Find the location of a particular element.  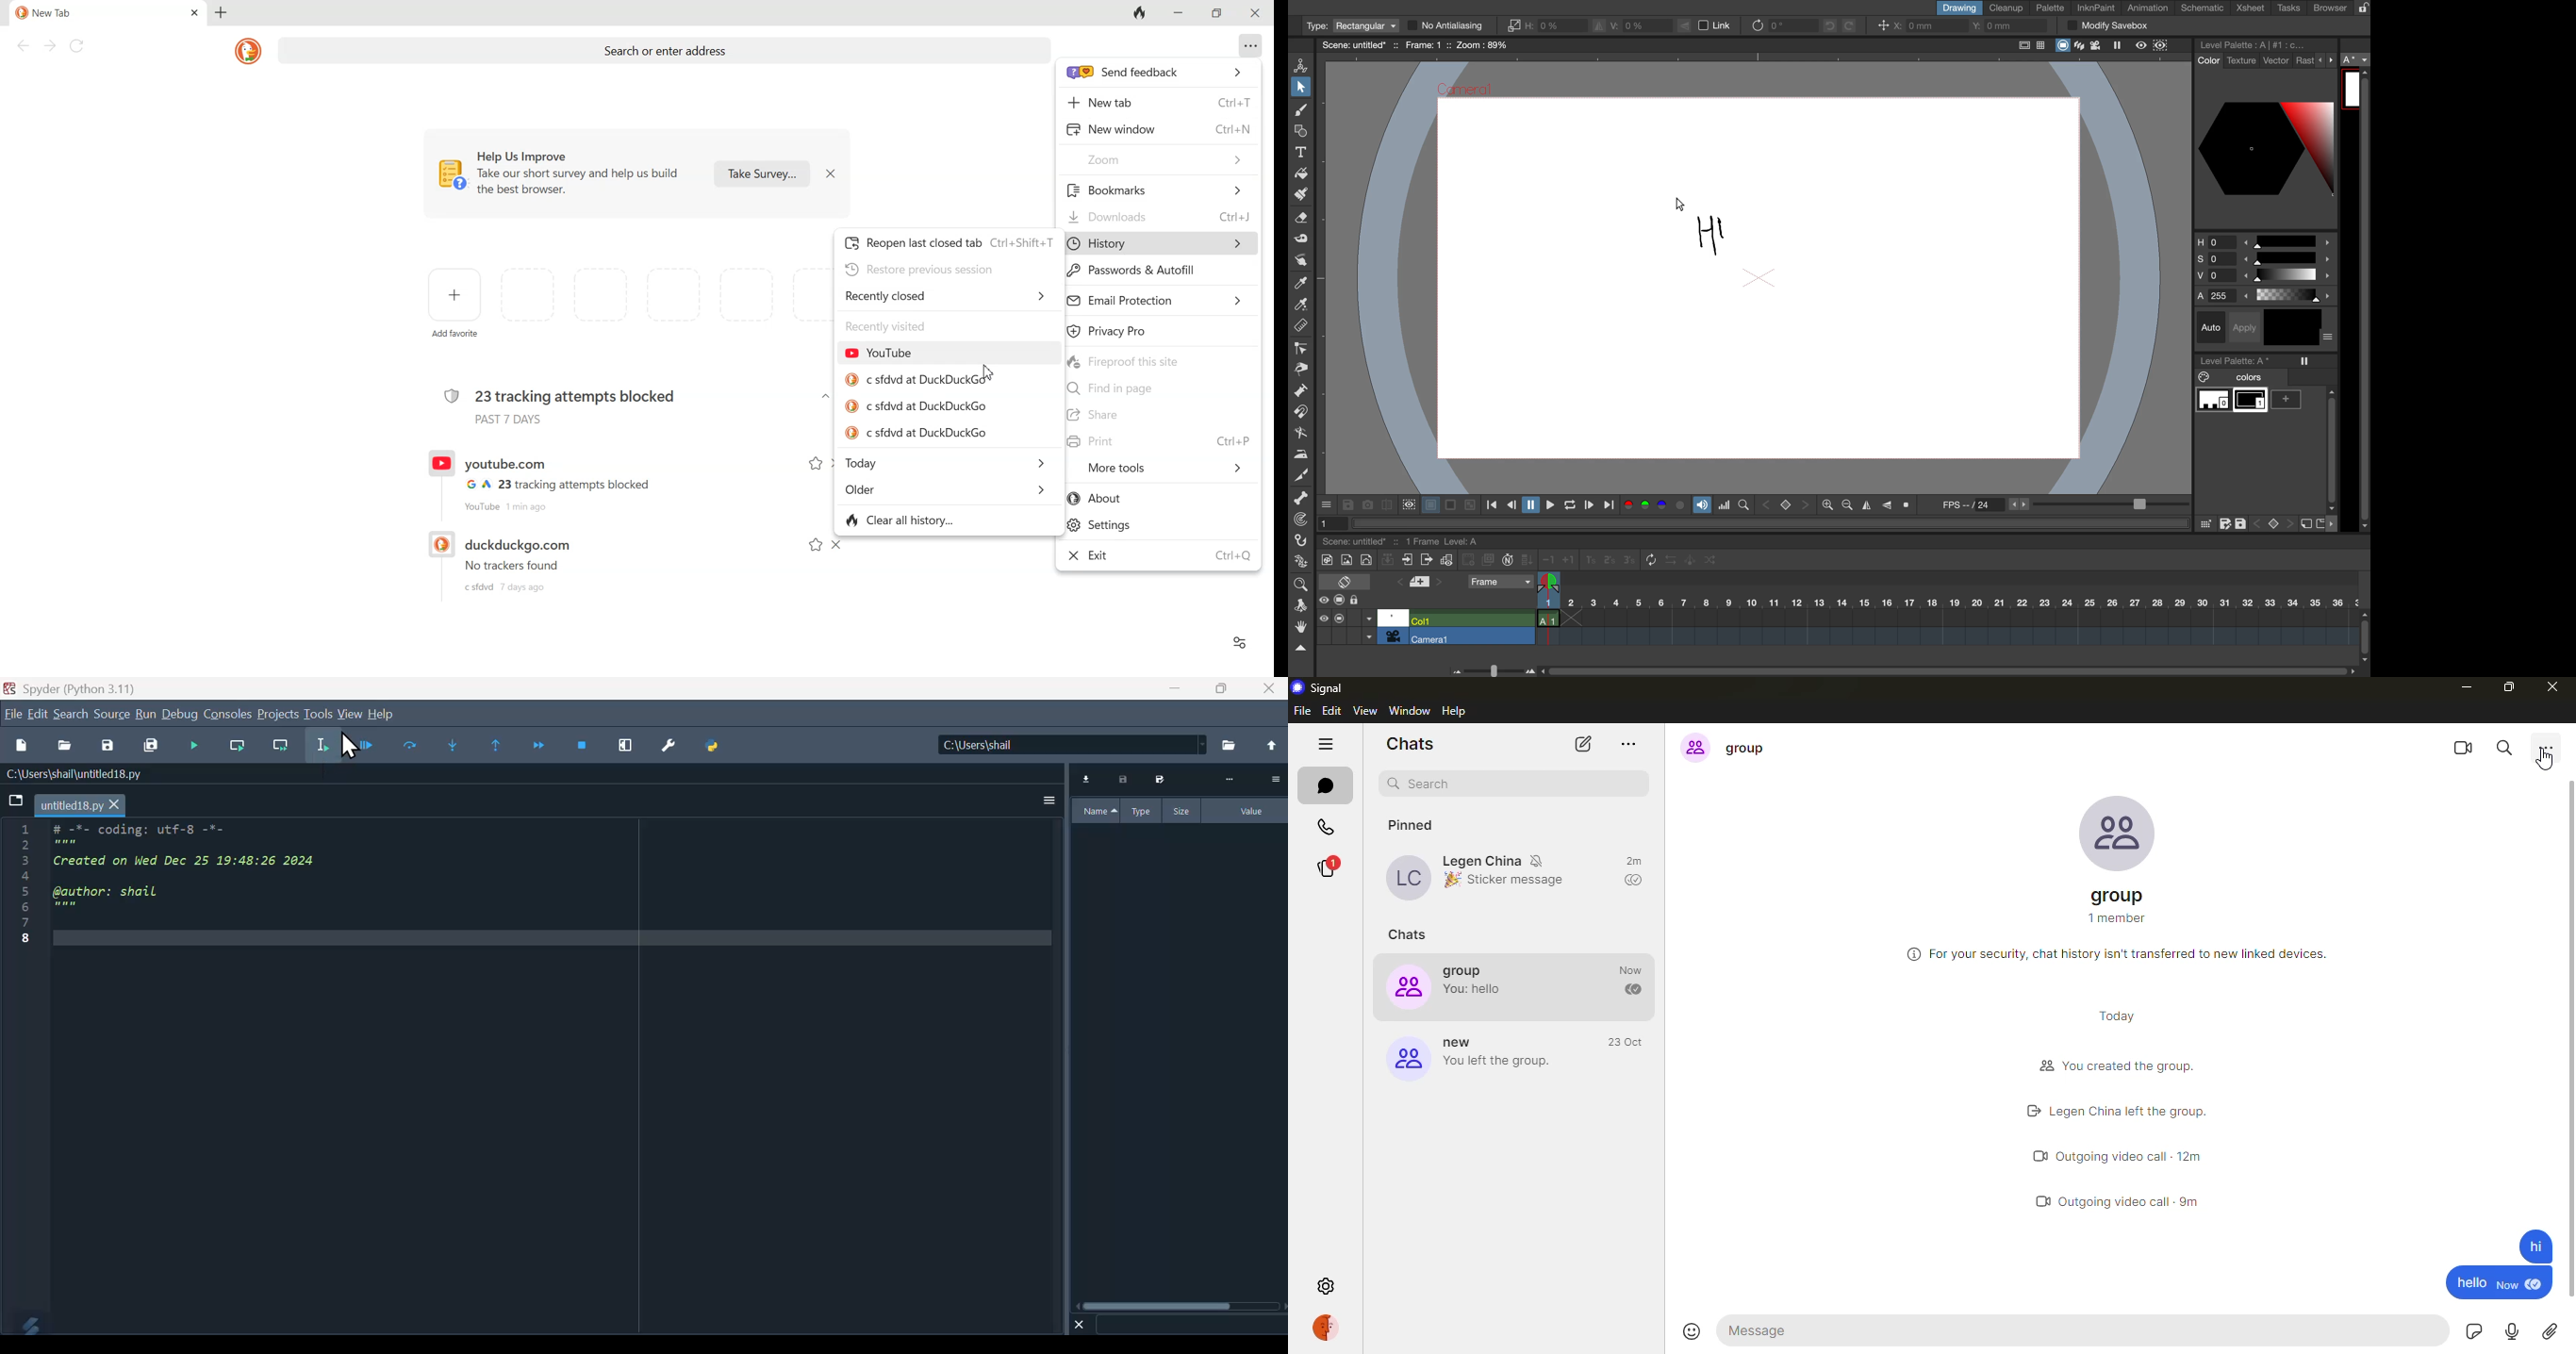

Type is located at coordinates (1143, 810).